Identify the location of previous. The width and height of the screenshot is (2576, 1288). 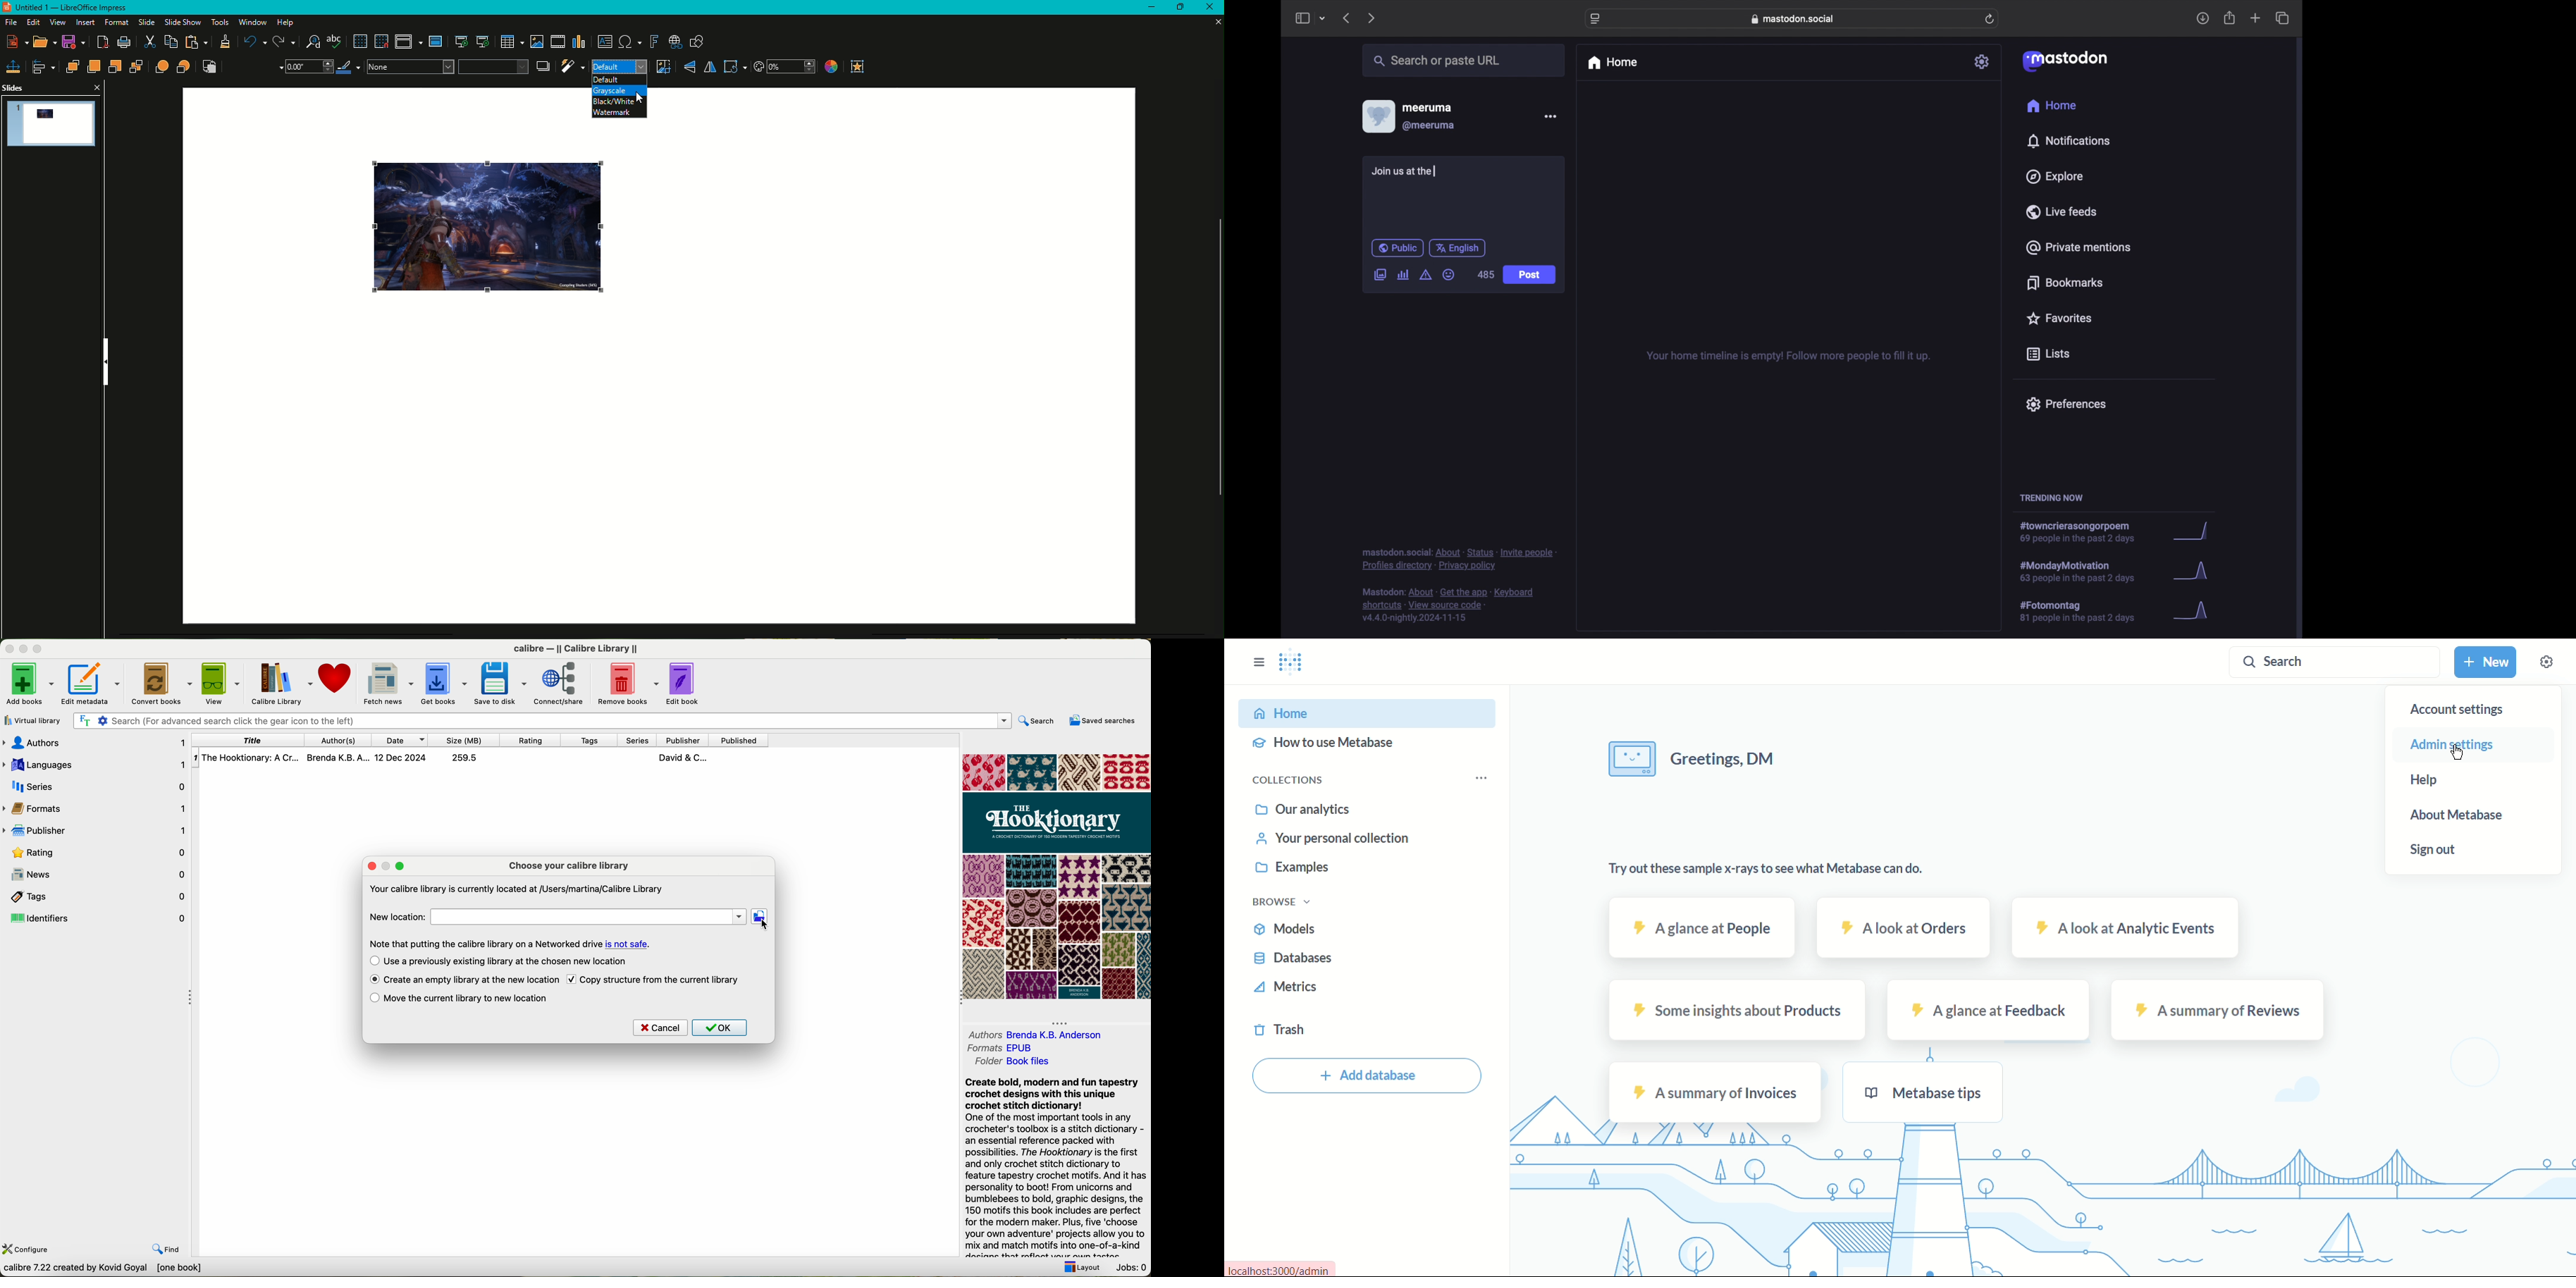
(1346, 18).